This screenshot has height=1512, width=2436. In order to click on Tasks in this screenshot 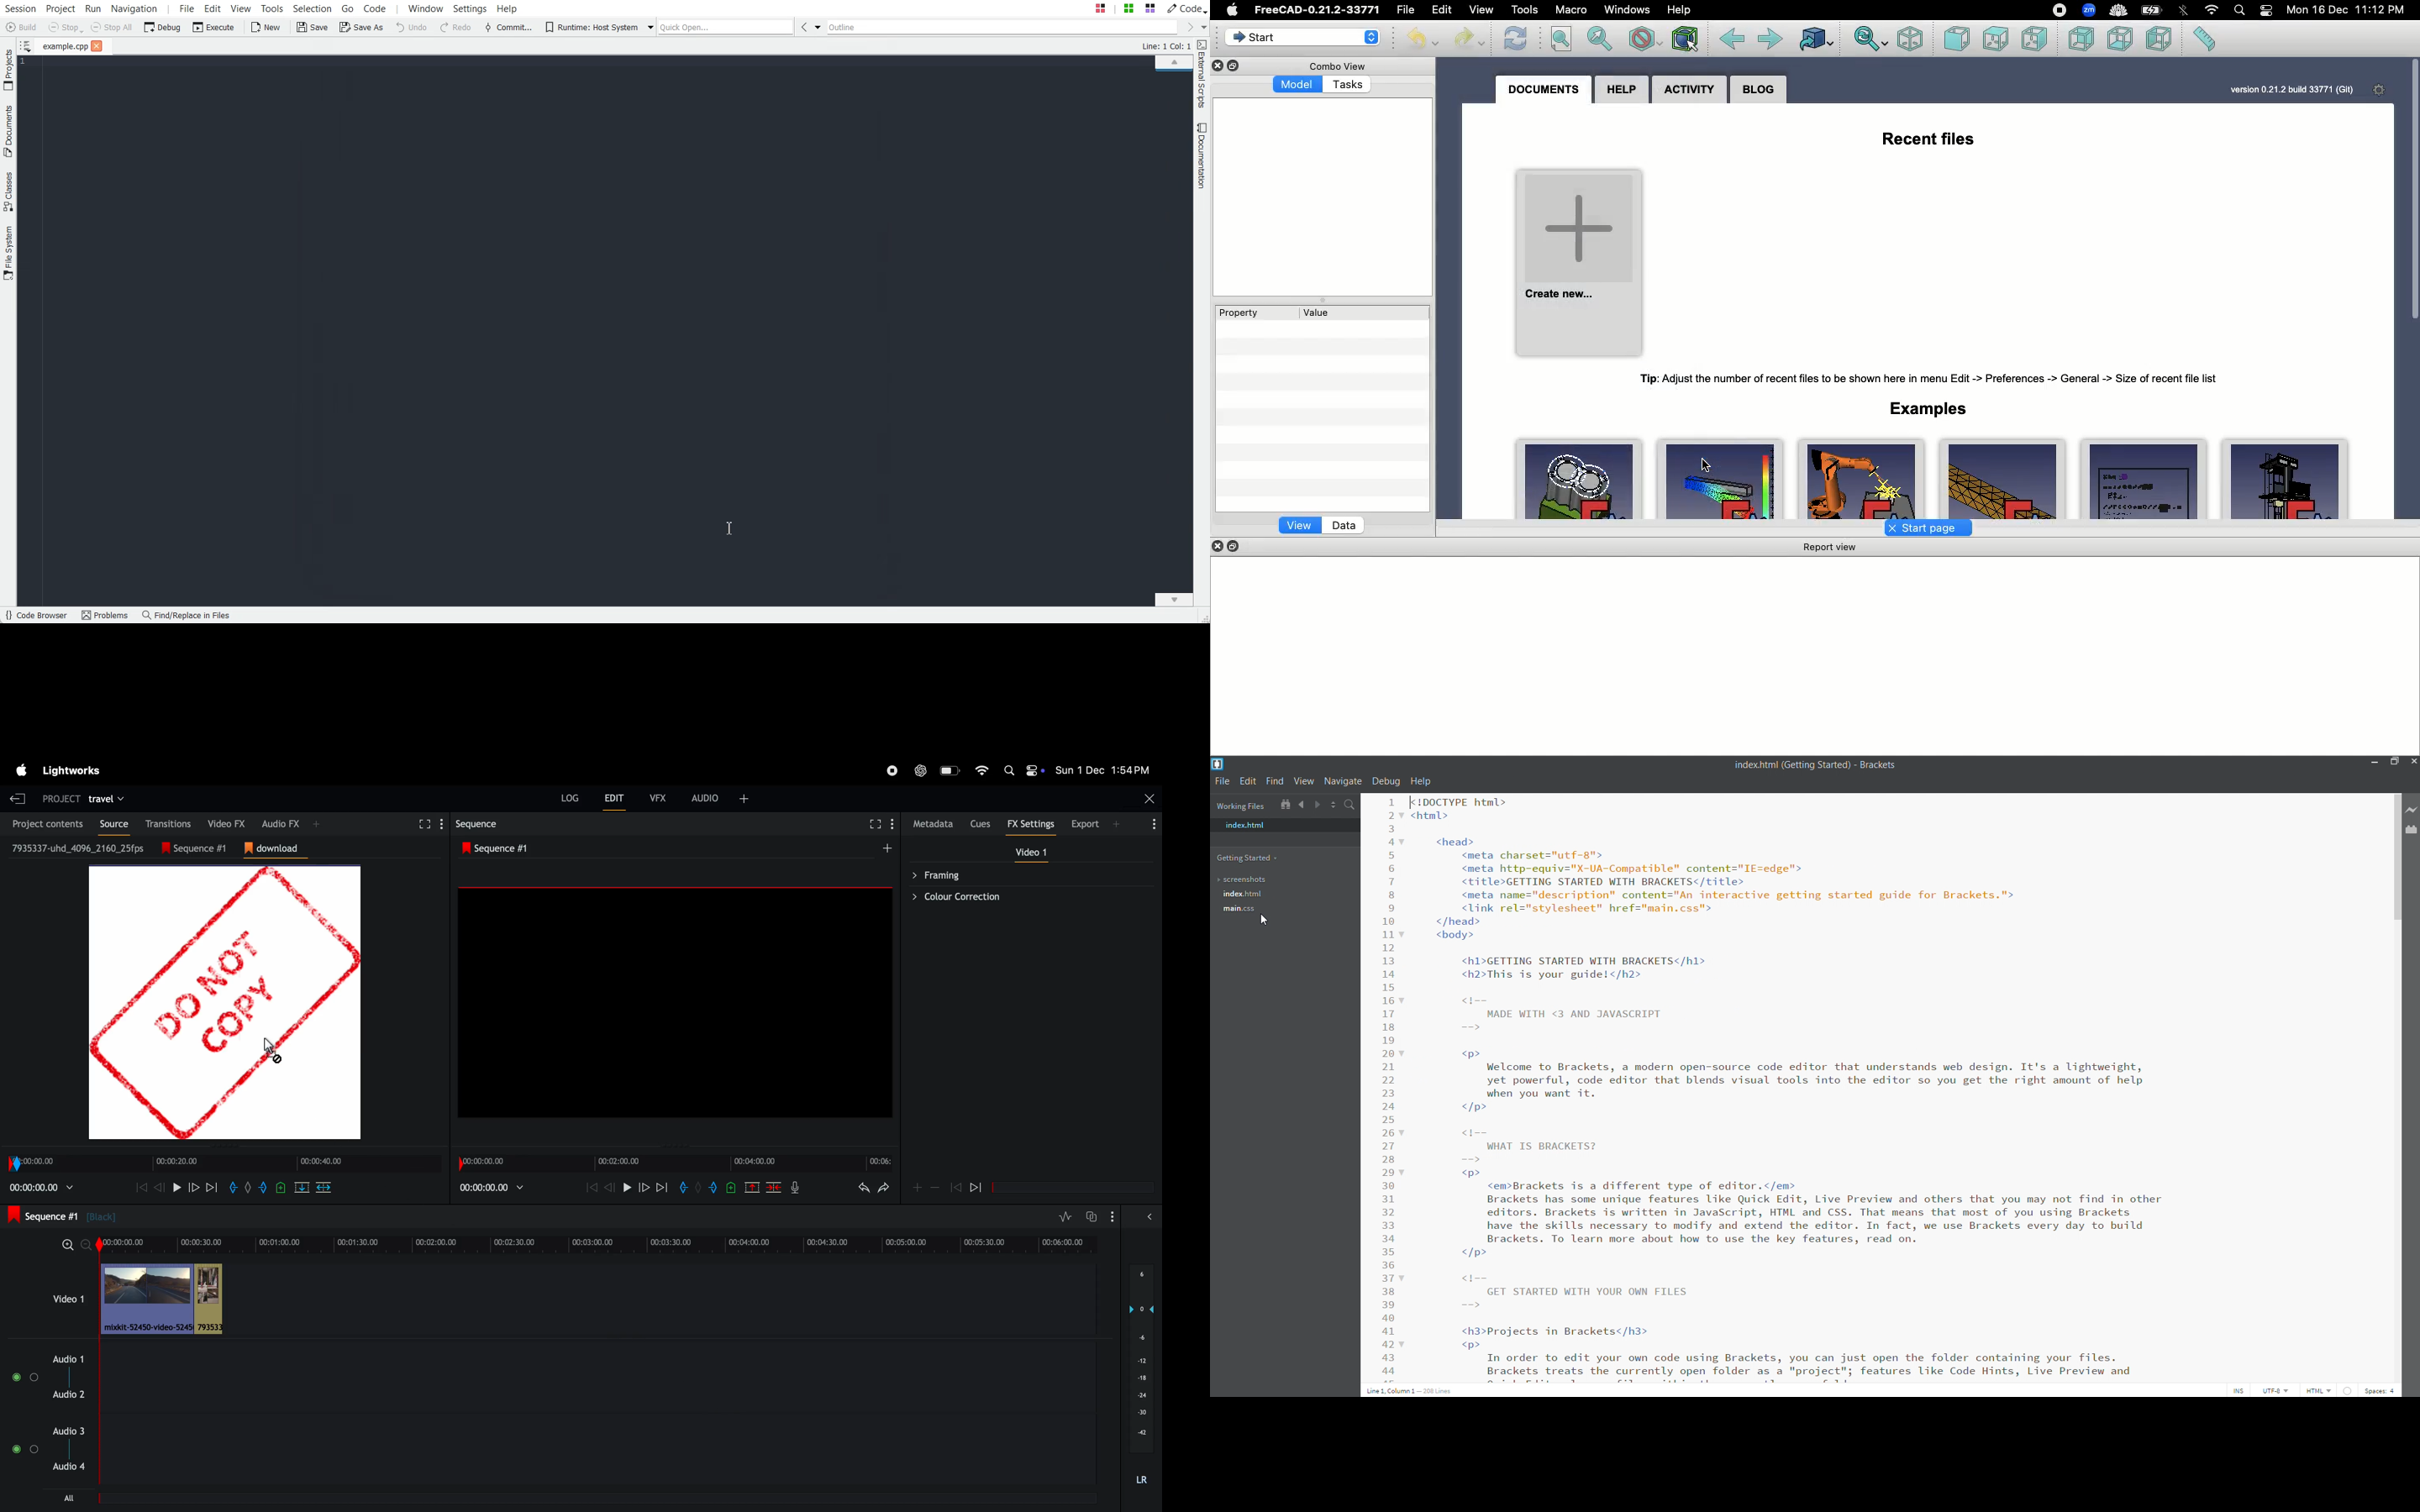, I will do `click(1349, 83)`.